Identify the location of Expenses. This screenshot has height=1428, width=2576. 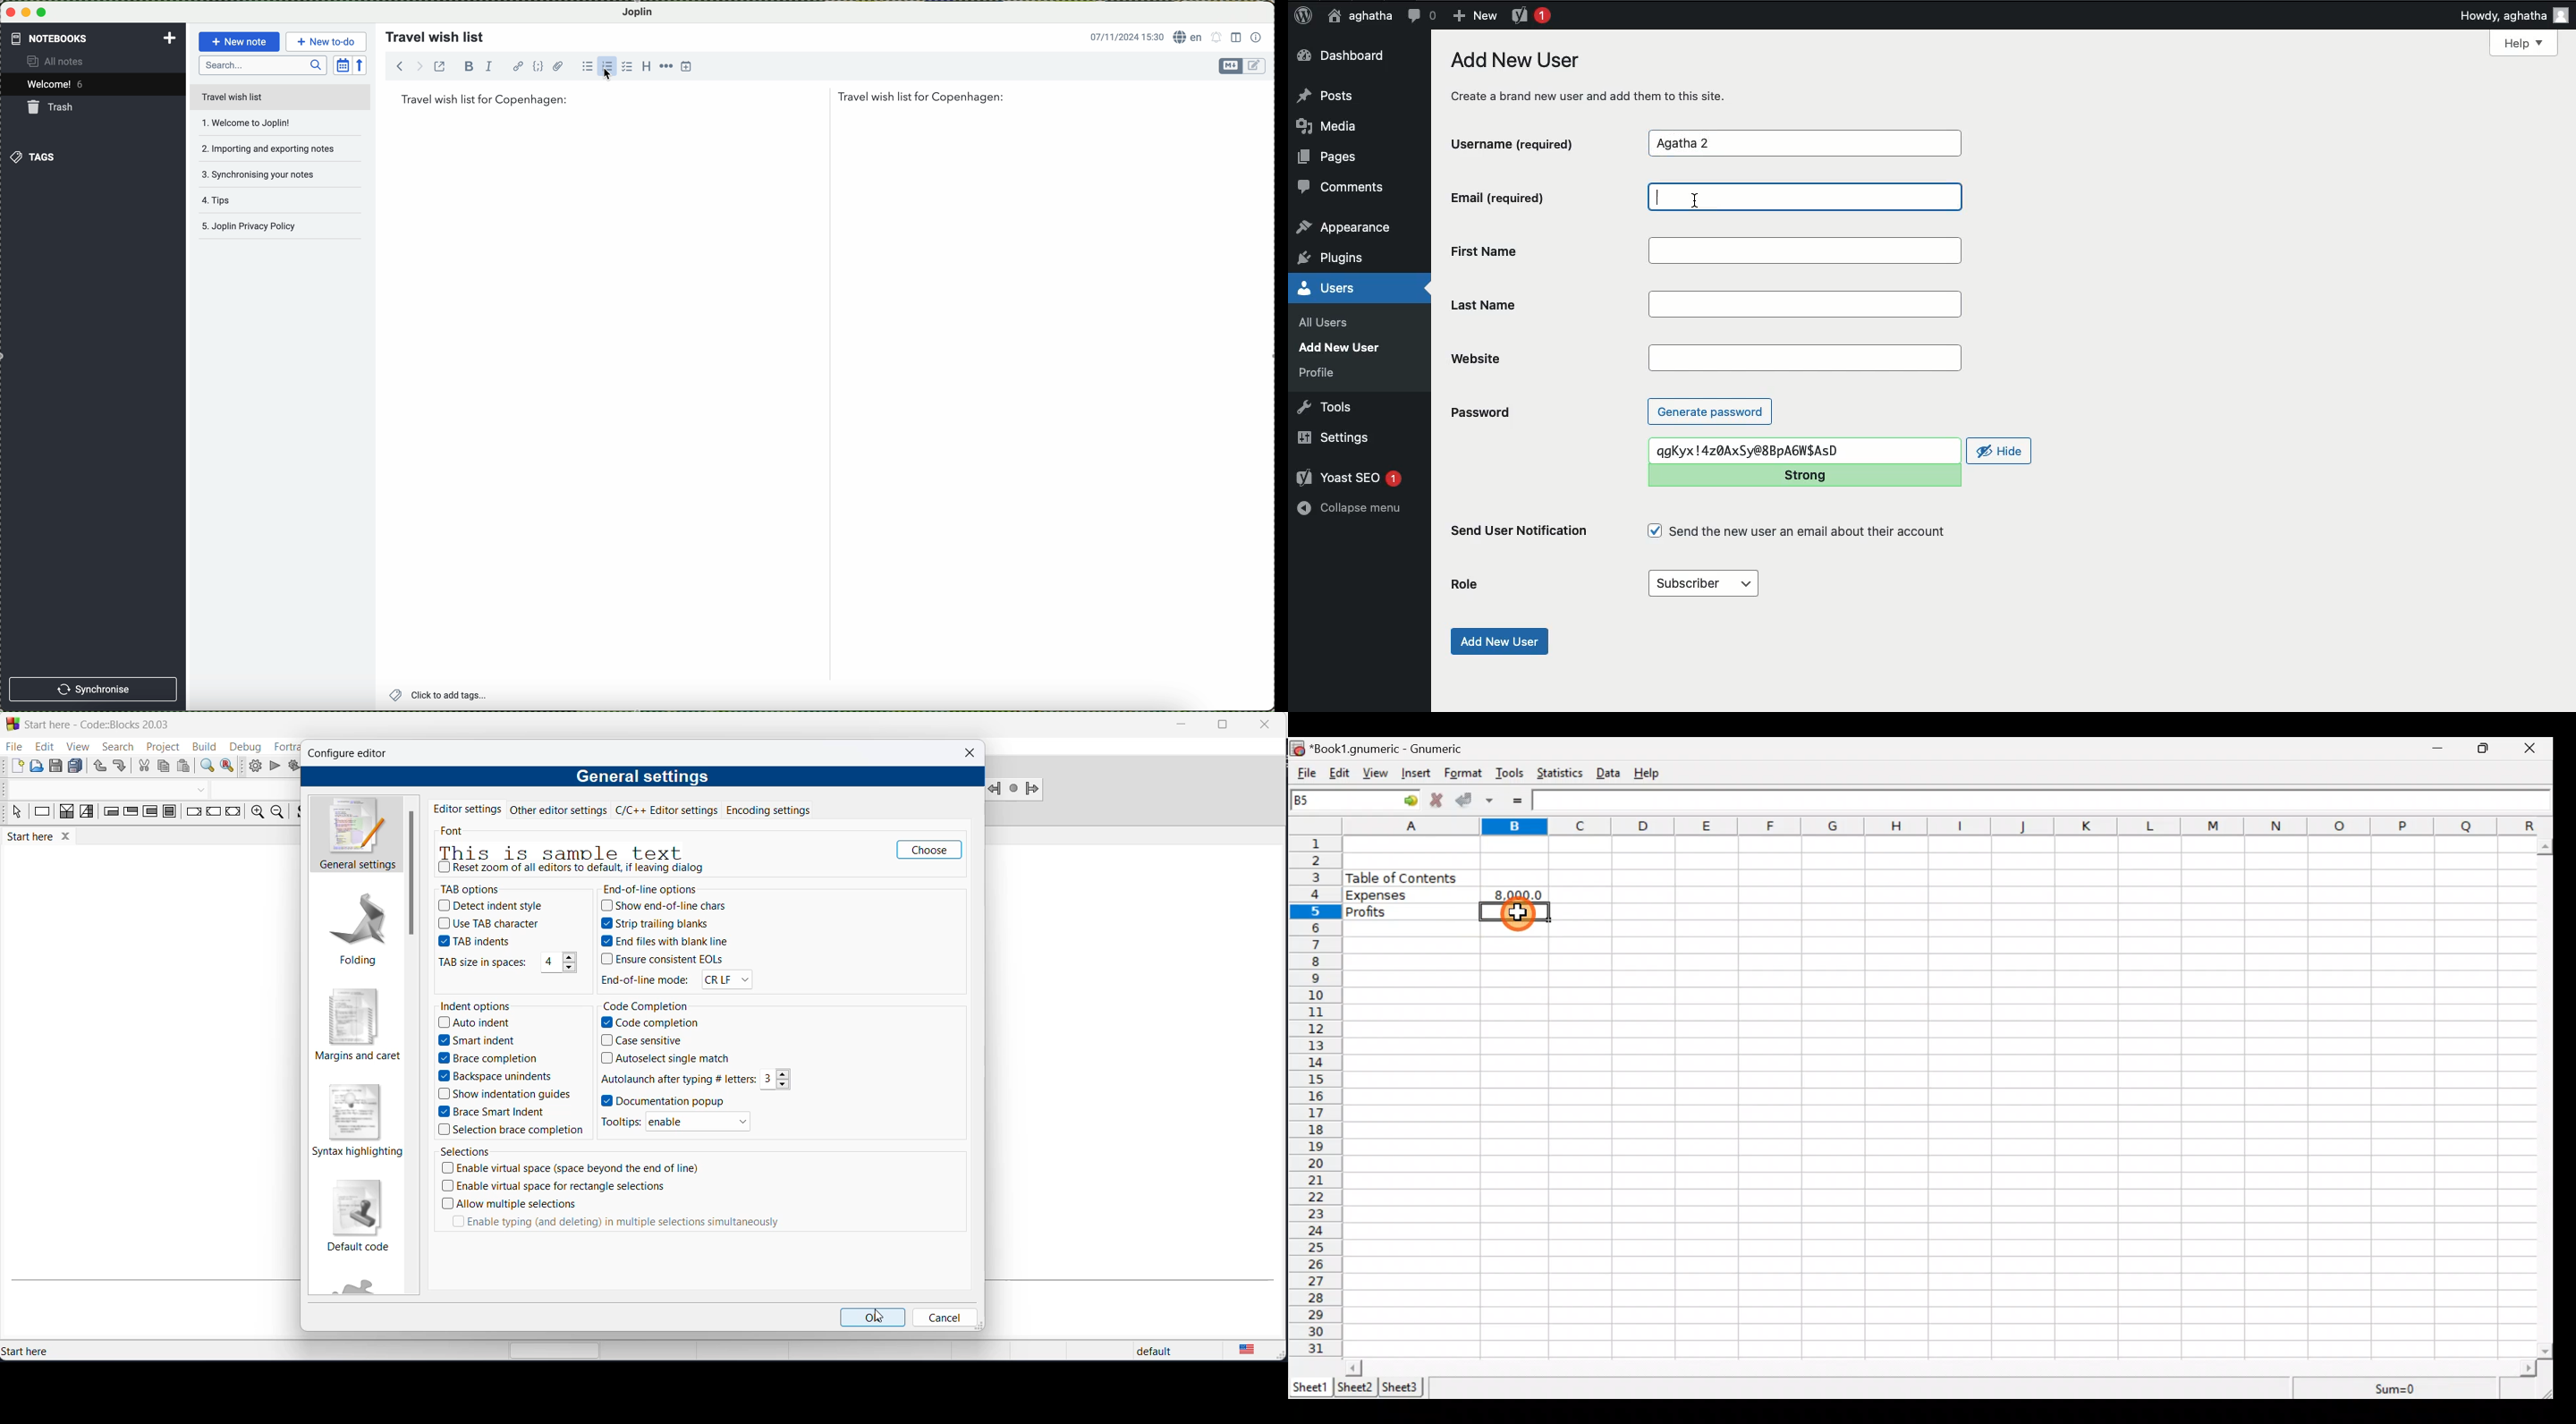
(1409, 894).